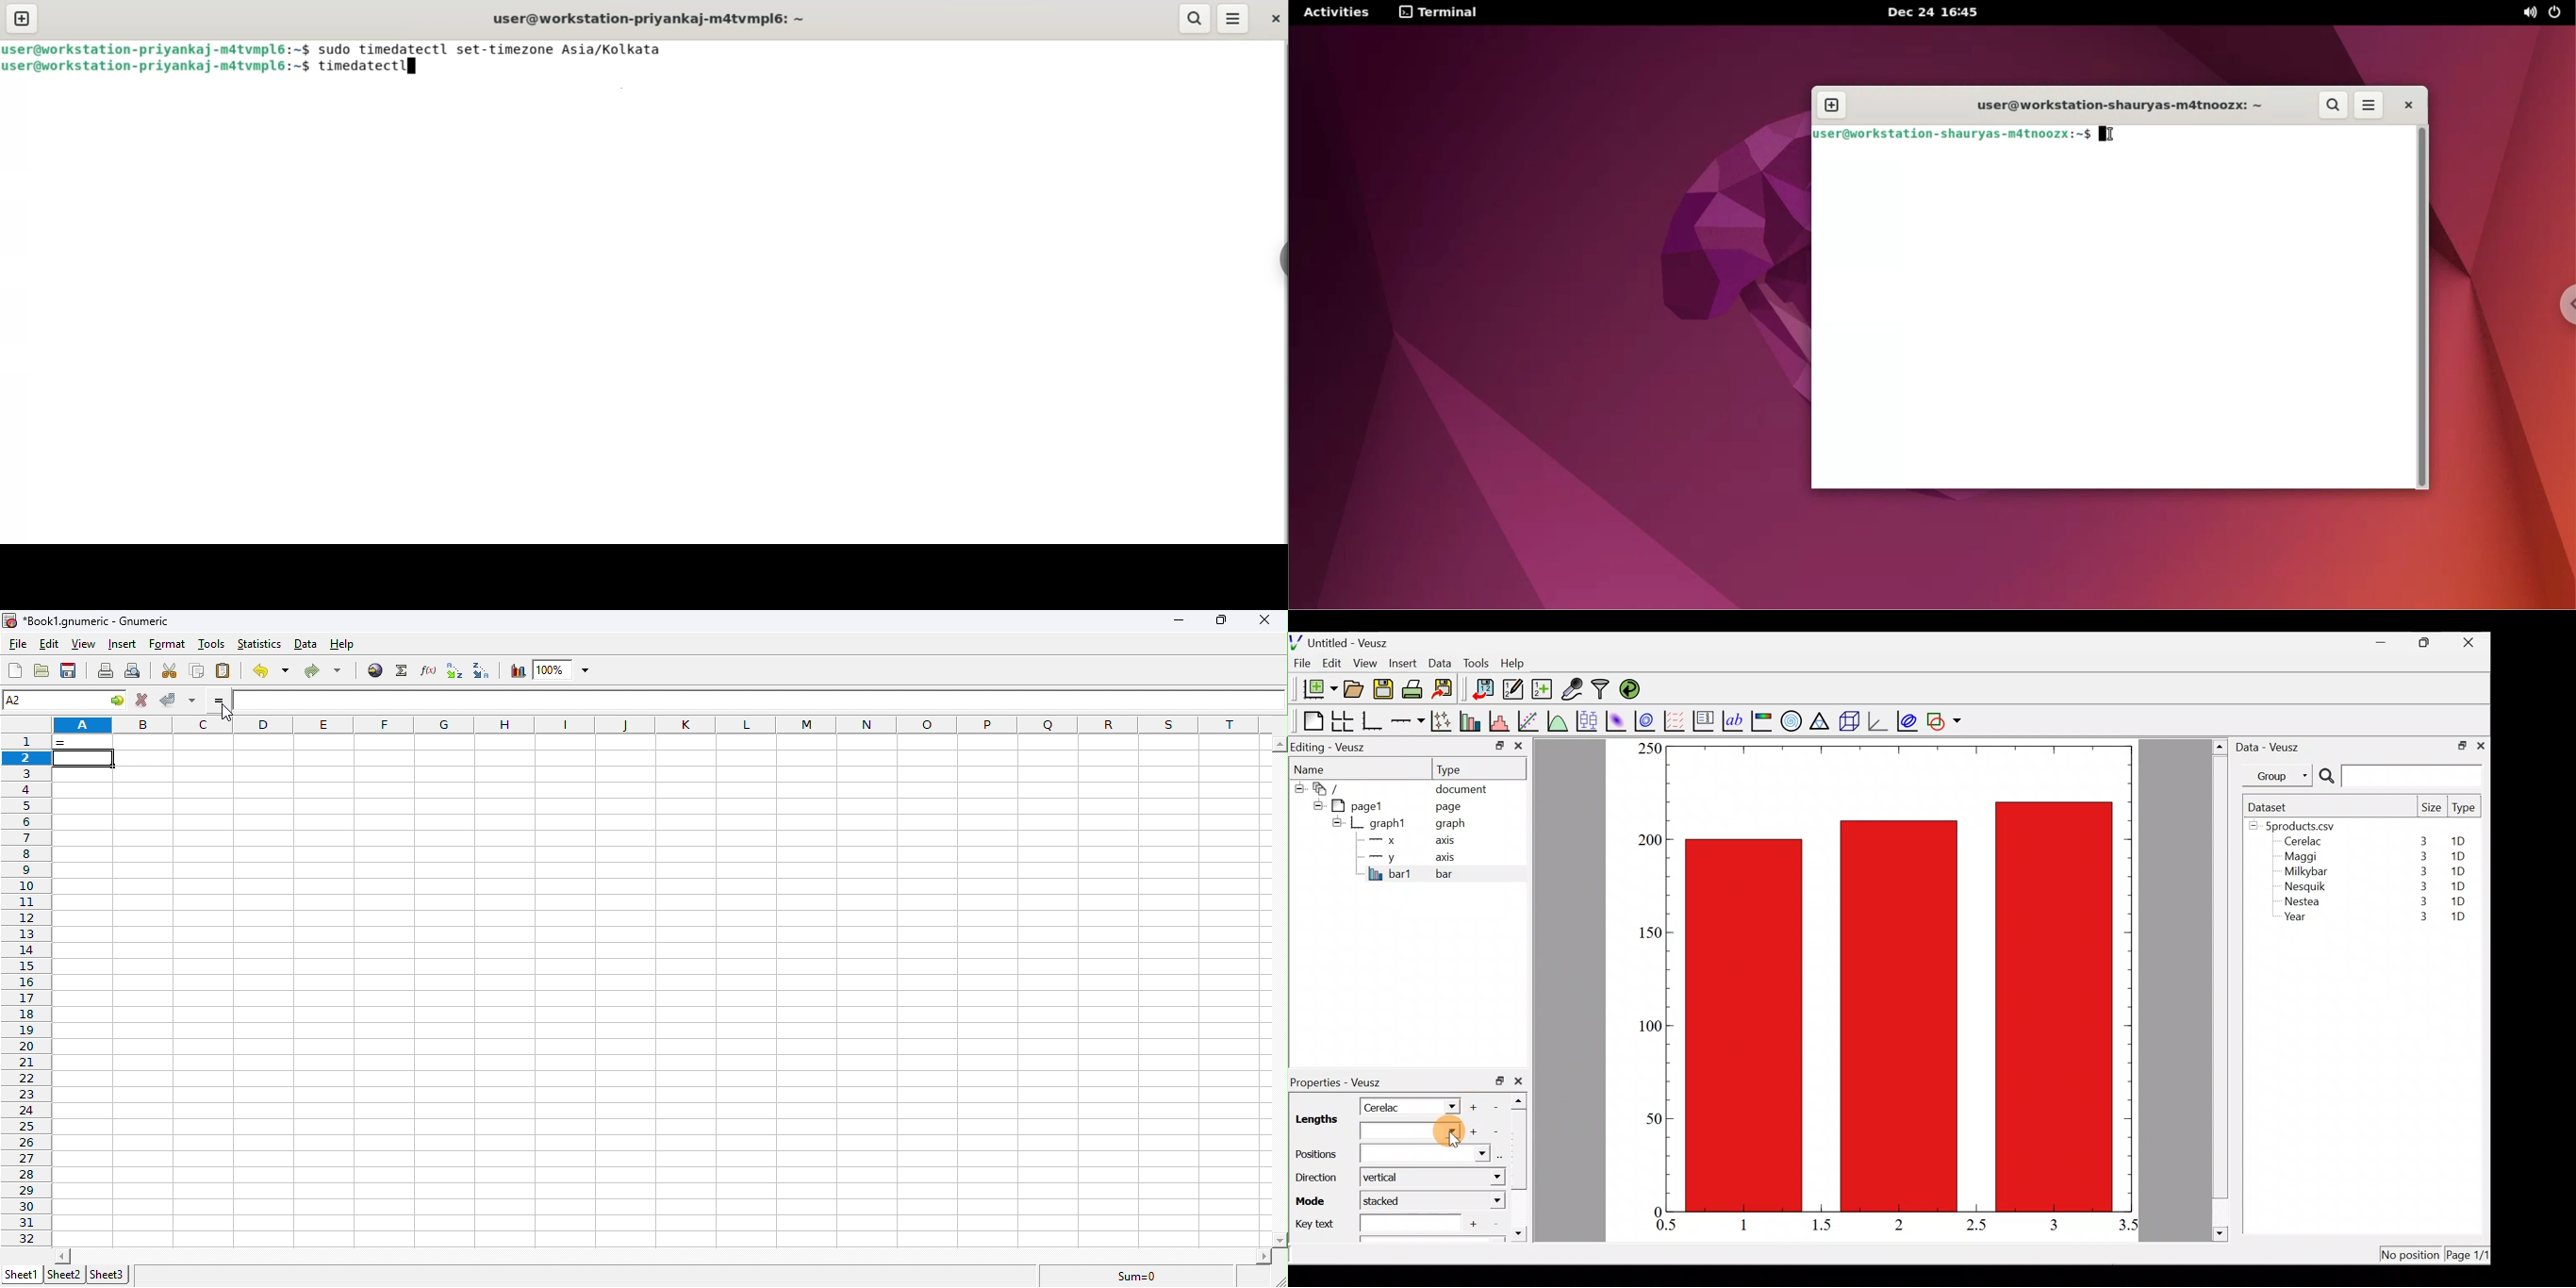 Image resolution: width=2576 pixels, height=1288 pixels. What do you see at coordinates (1315, 689) in the screenshot?
I see `New document` at bounding box center [1315, 689].